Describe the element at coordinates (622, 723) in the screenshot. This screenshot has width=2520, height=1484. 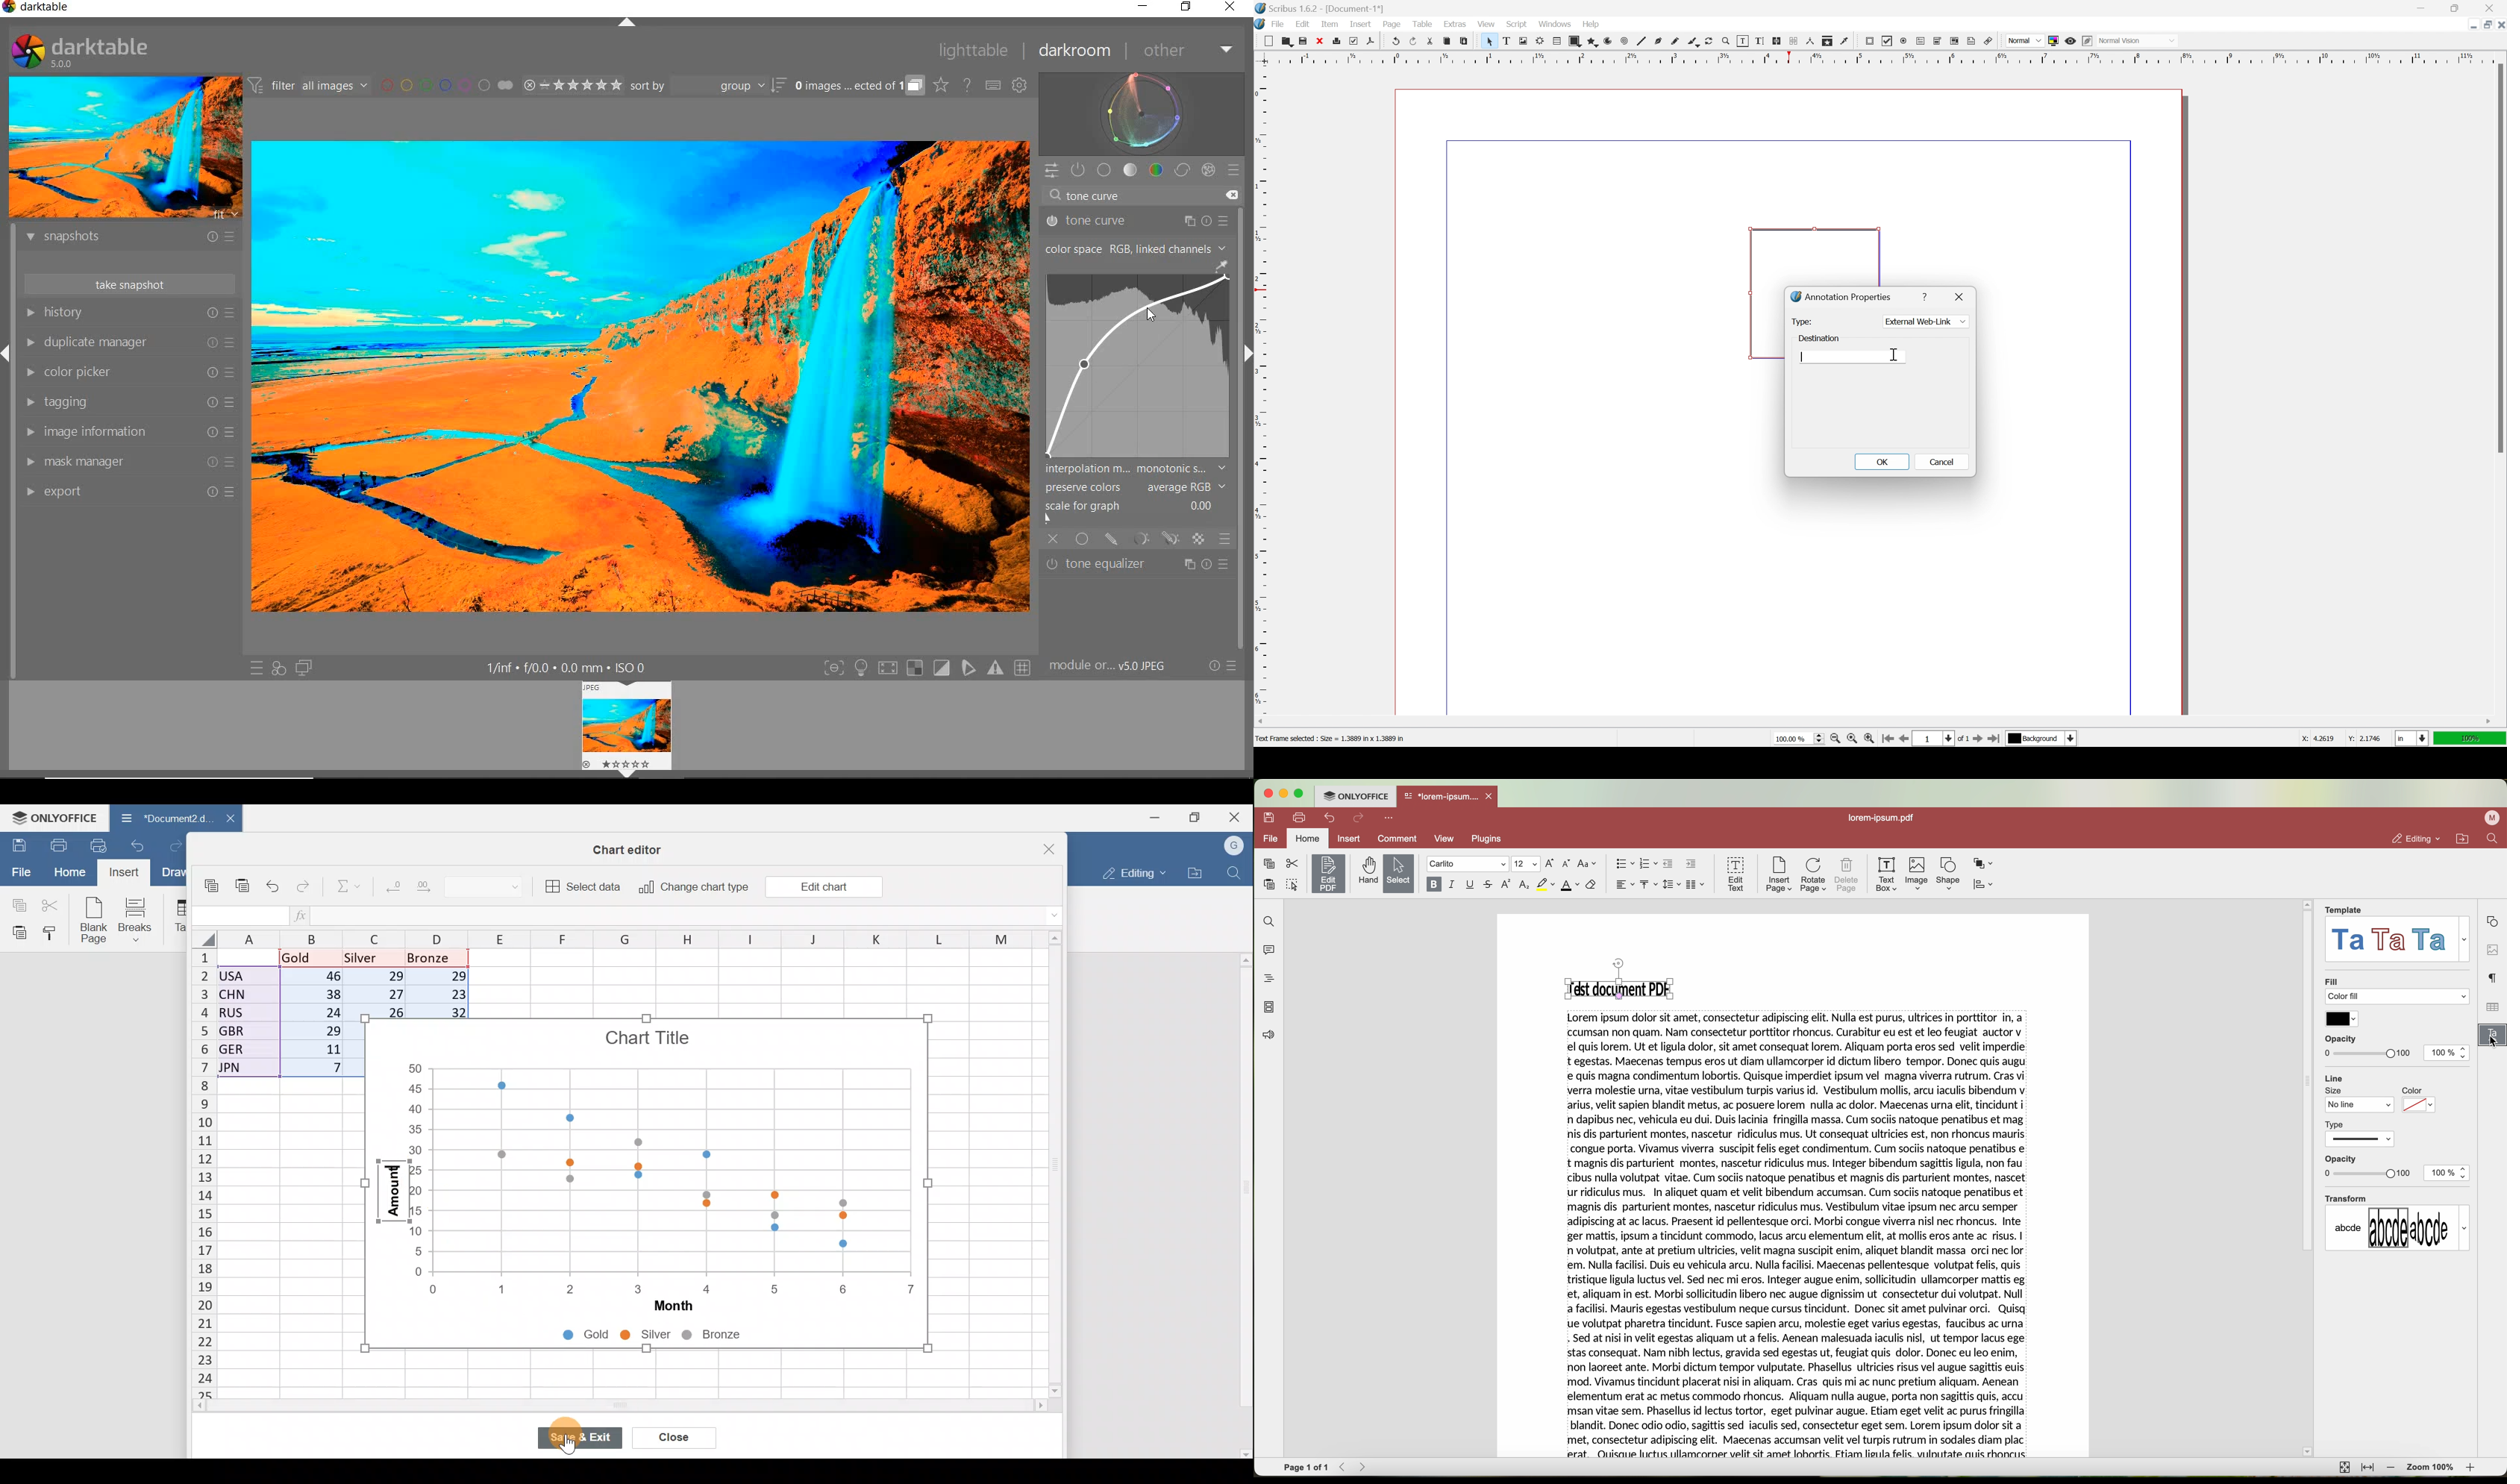
I see `image view` at that location.